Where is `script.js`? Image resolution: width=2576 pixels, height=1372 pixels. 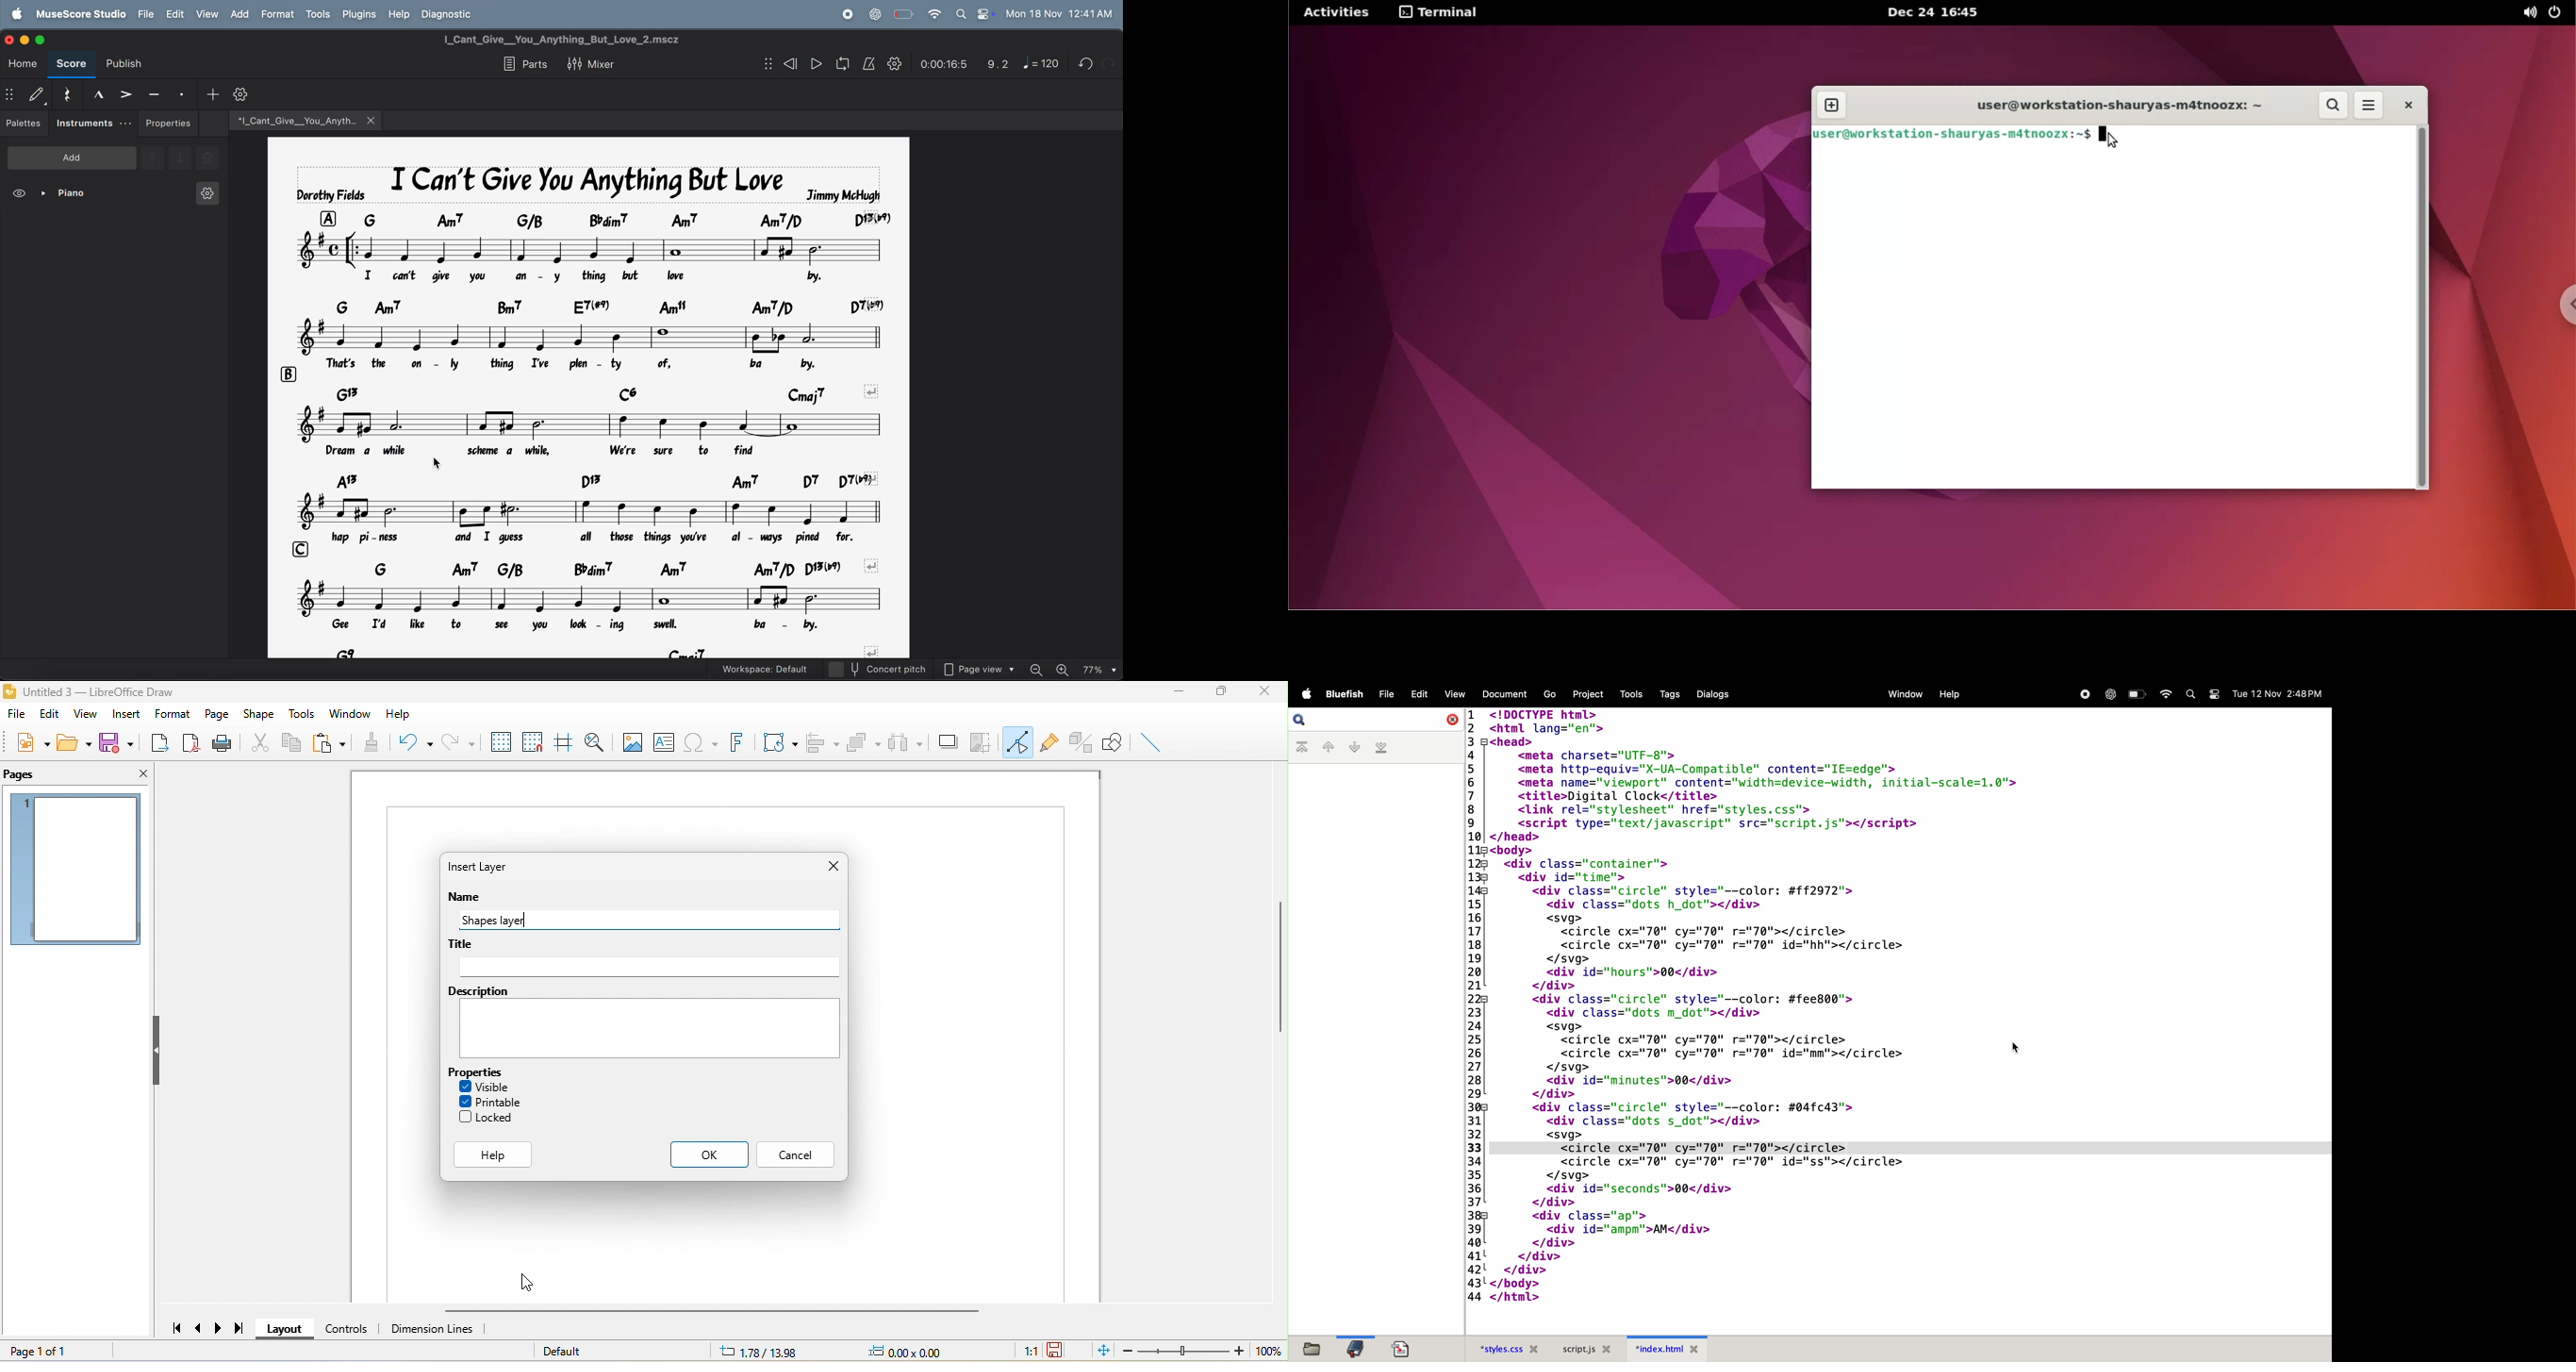 script.js is located at coordinates (1590, 1348).